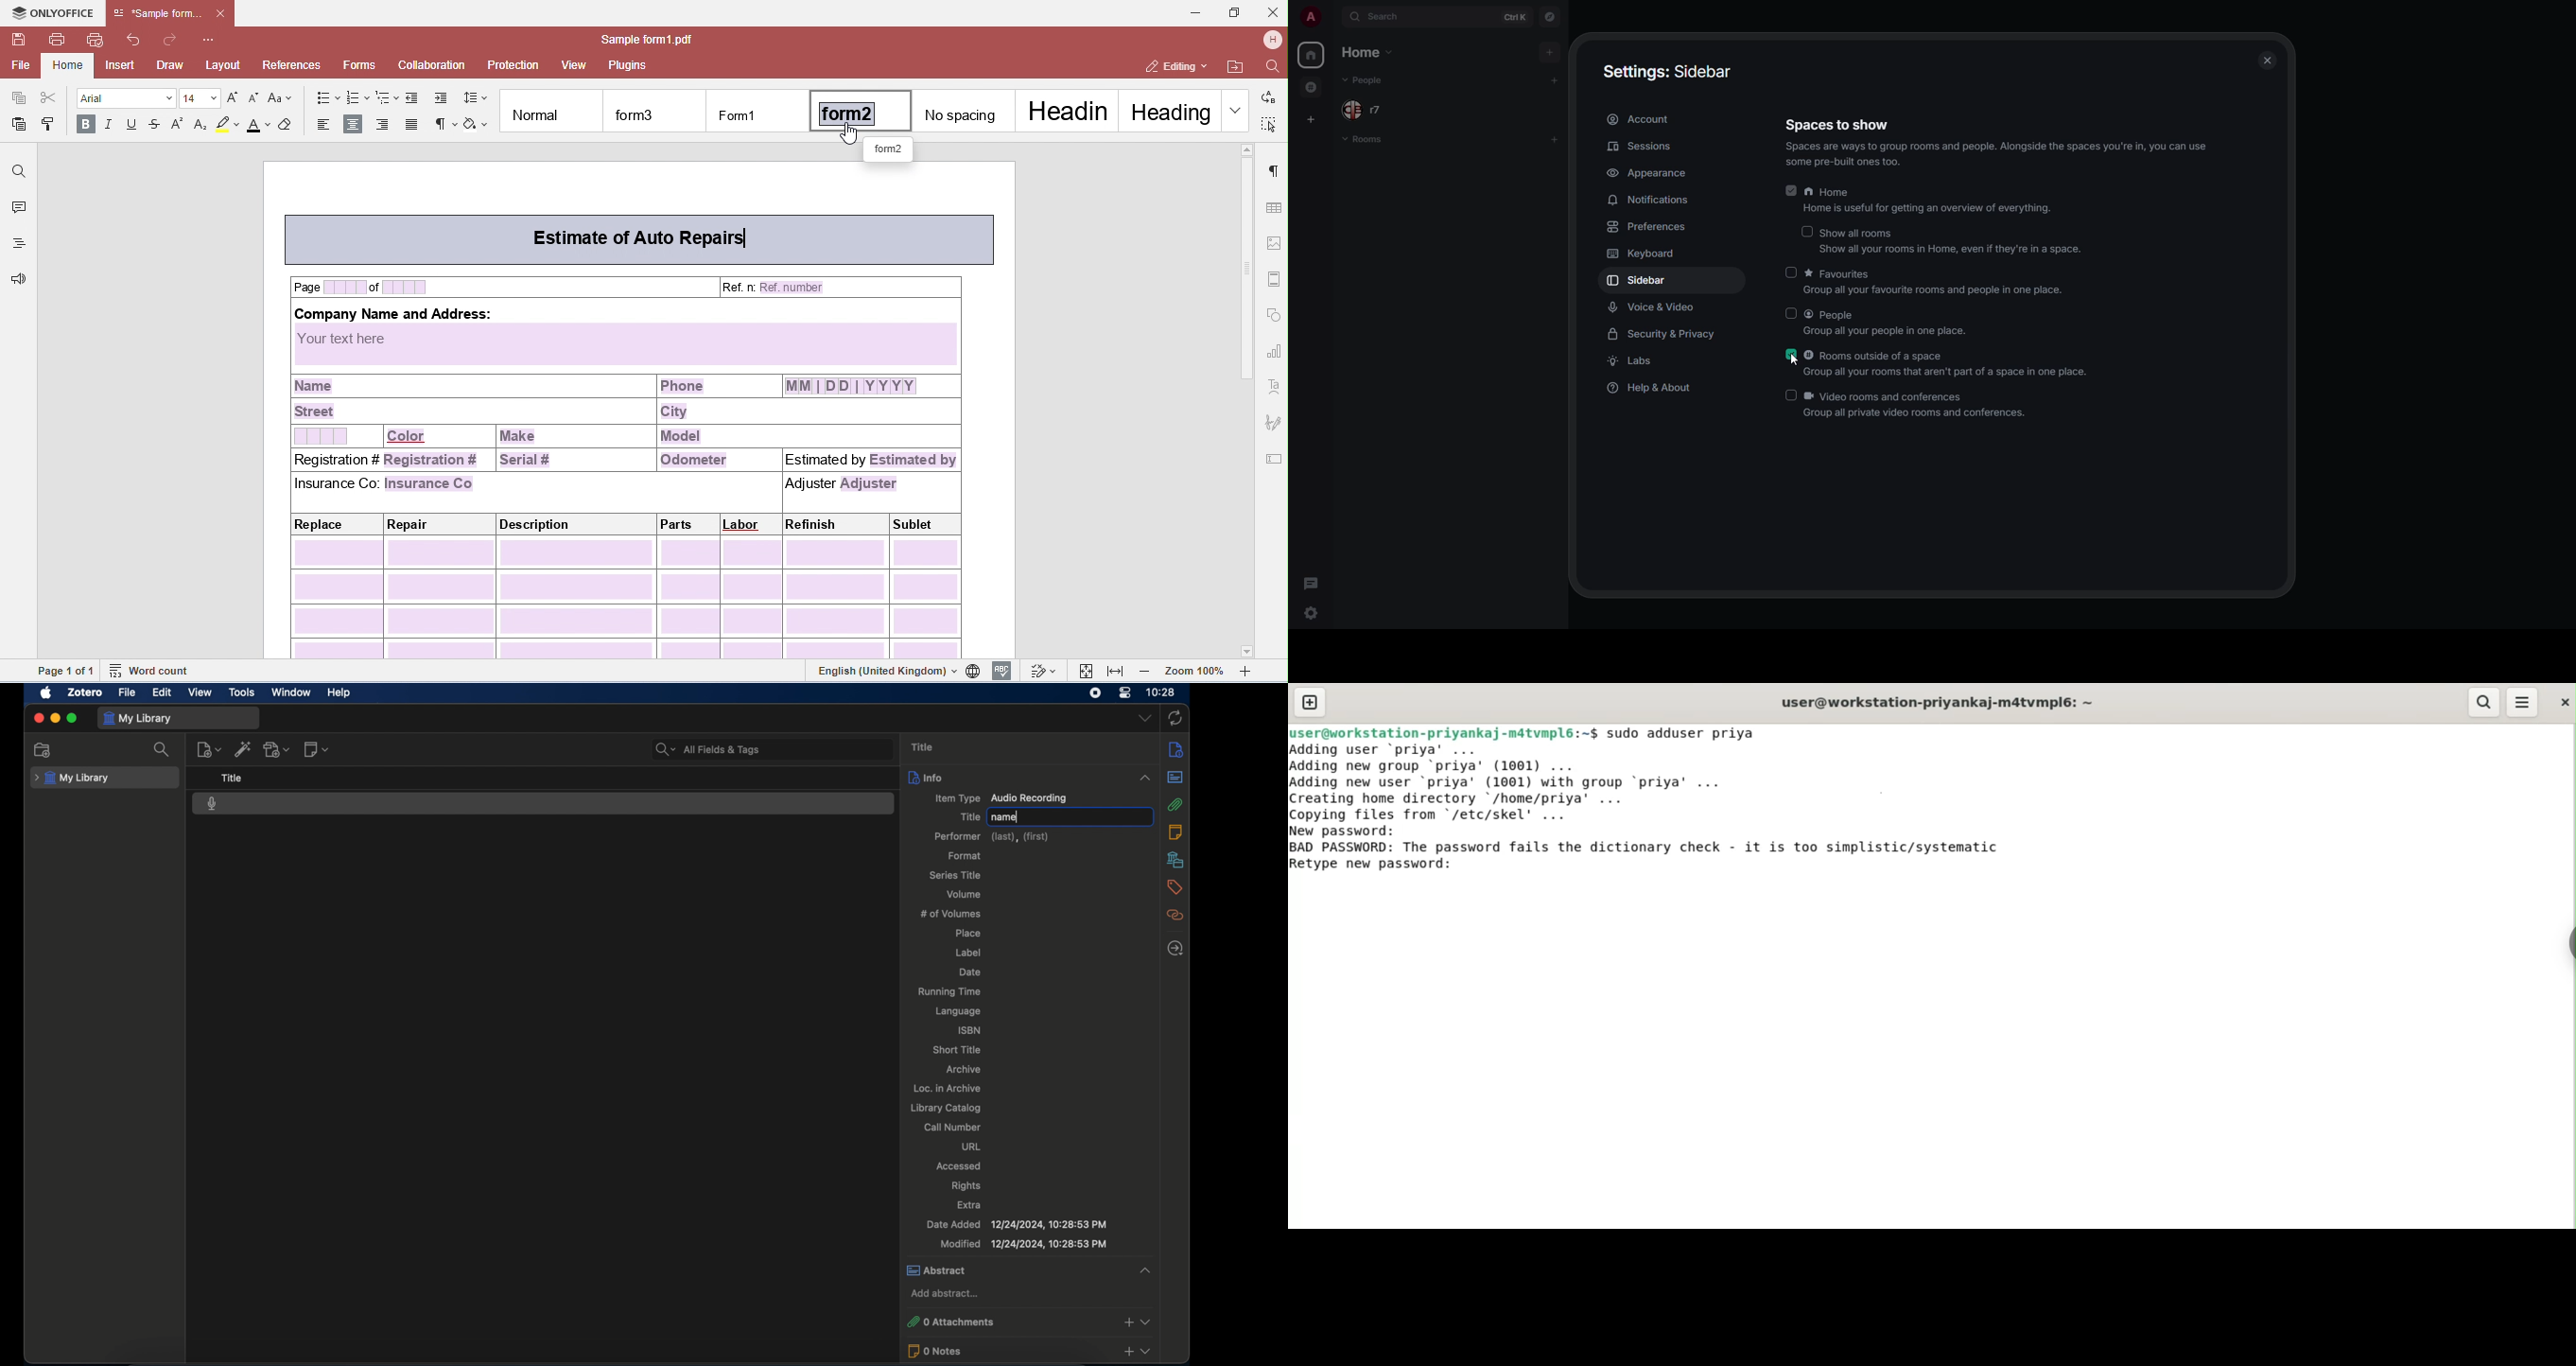 The image size is (2576, 1372). I want to click on time, so click(1161, 691).